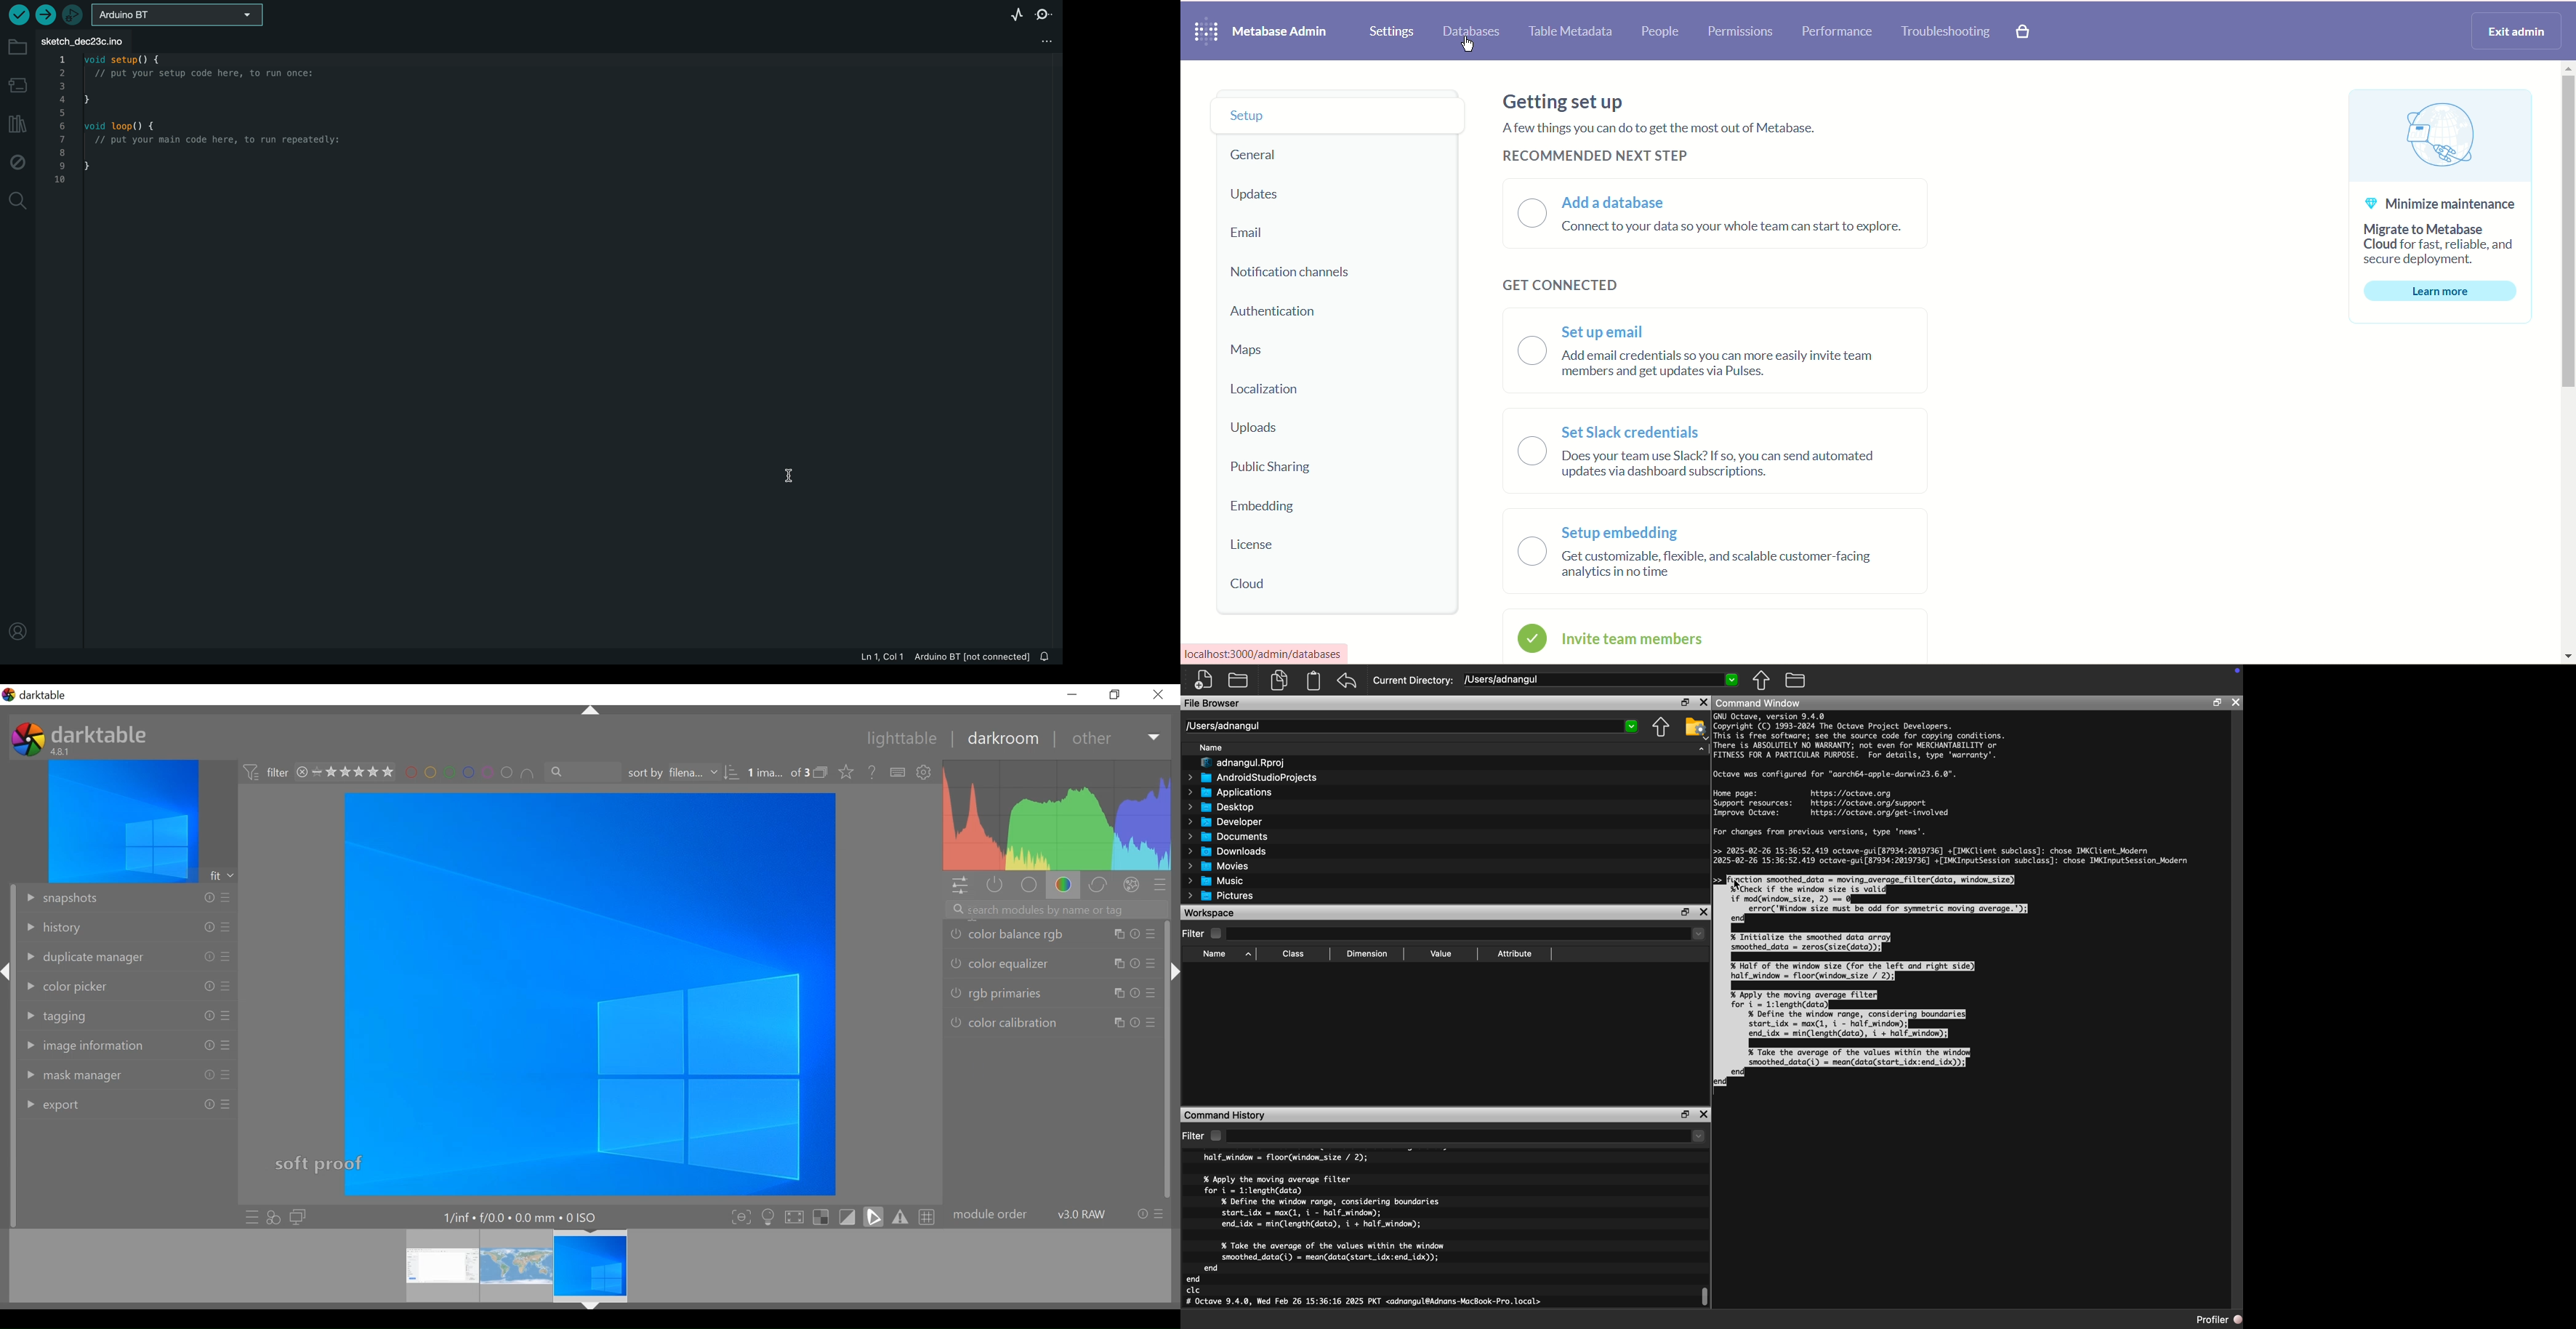 Image resolution: width=2576 pixels, height=1344 pixels. I want to click on image information, so click(86, 1045).